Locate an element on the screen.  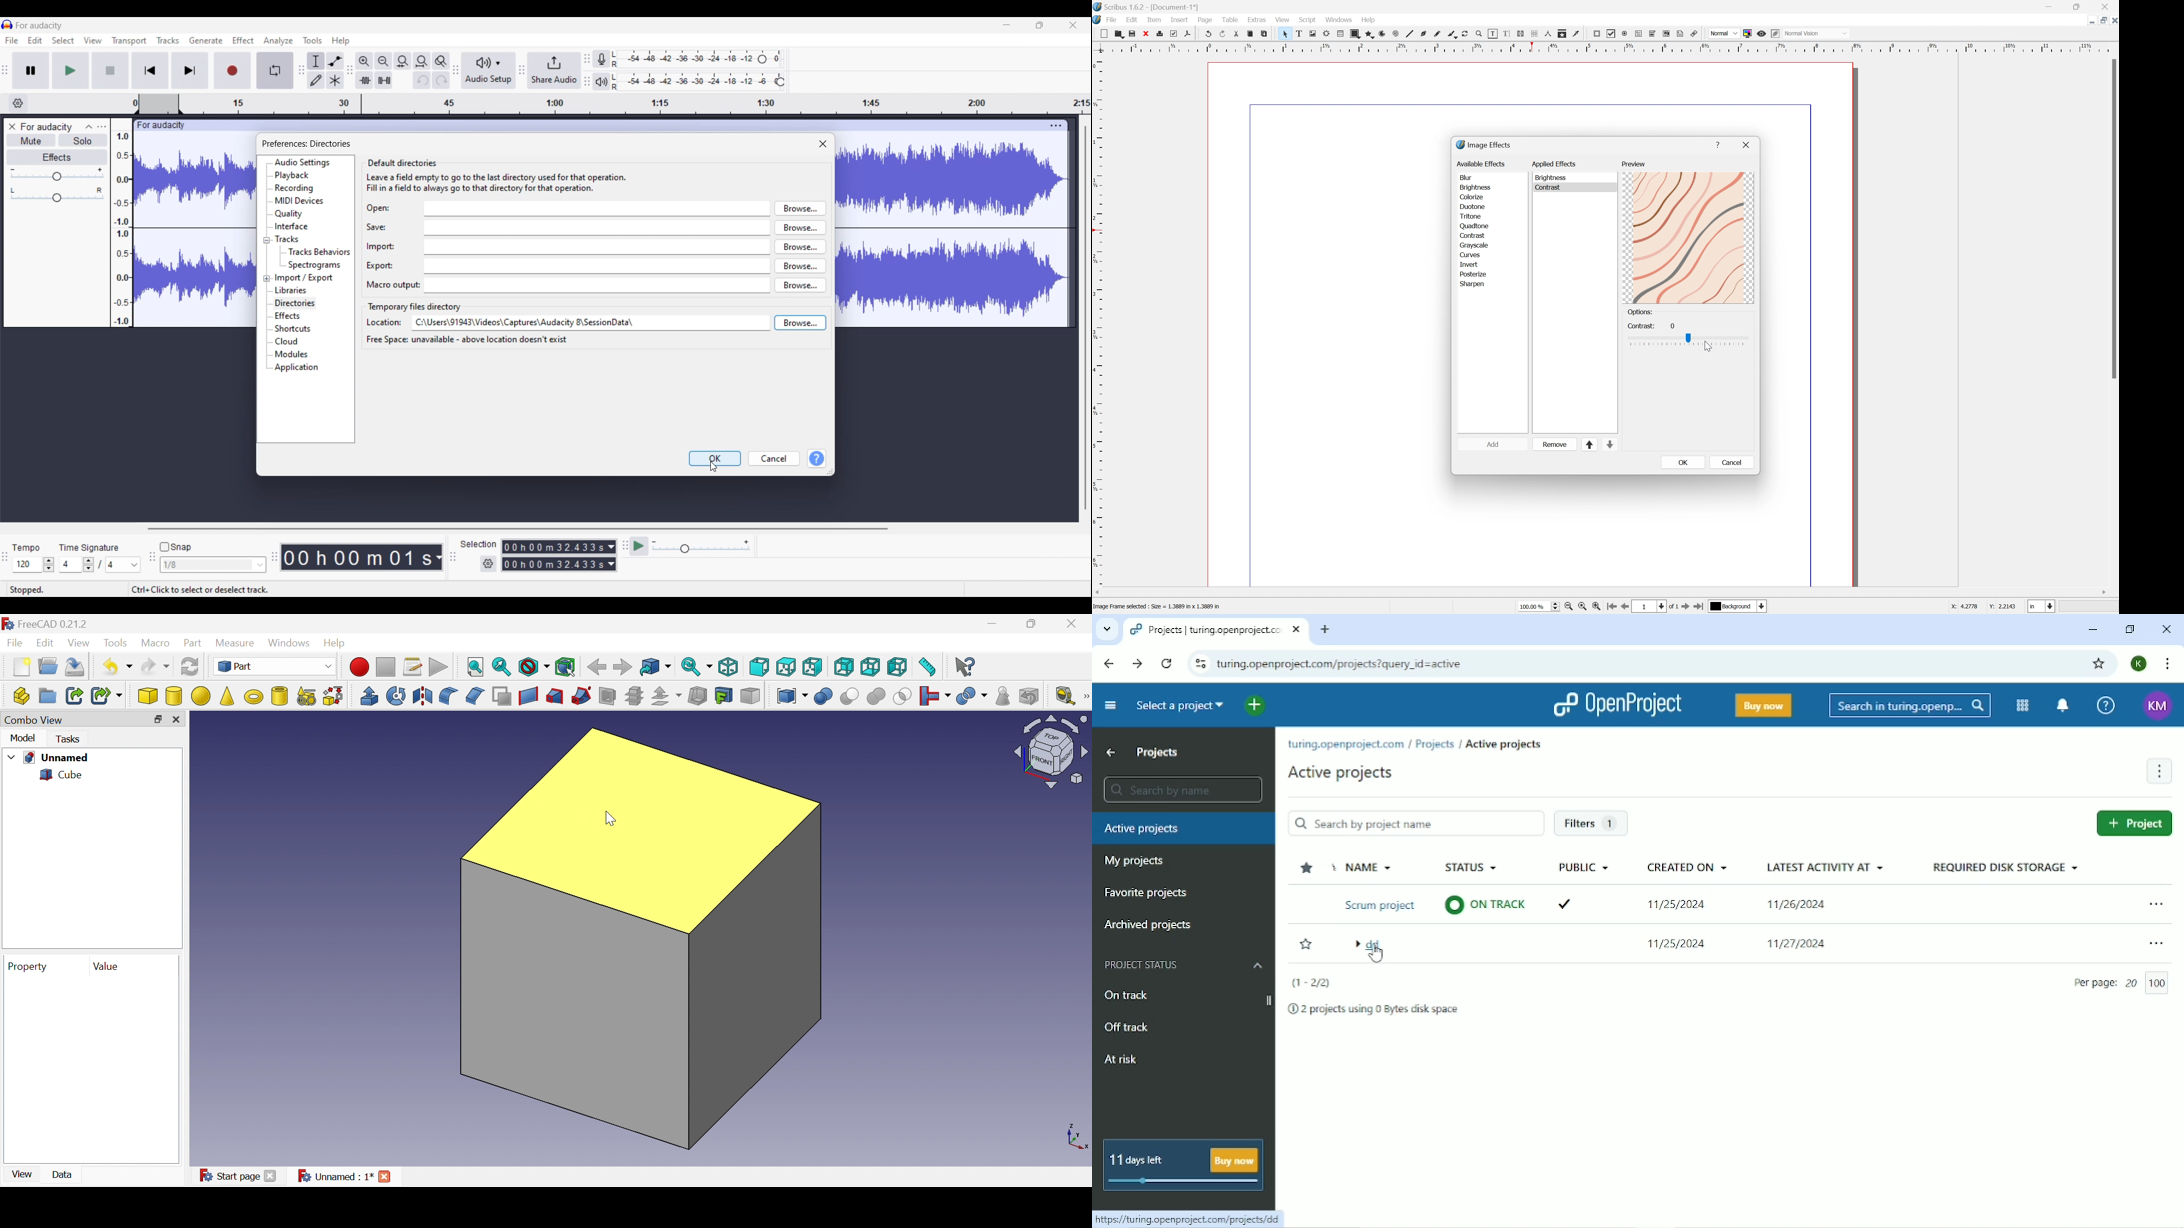
Latest activity at is located at coordinates (1826, 868).